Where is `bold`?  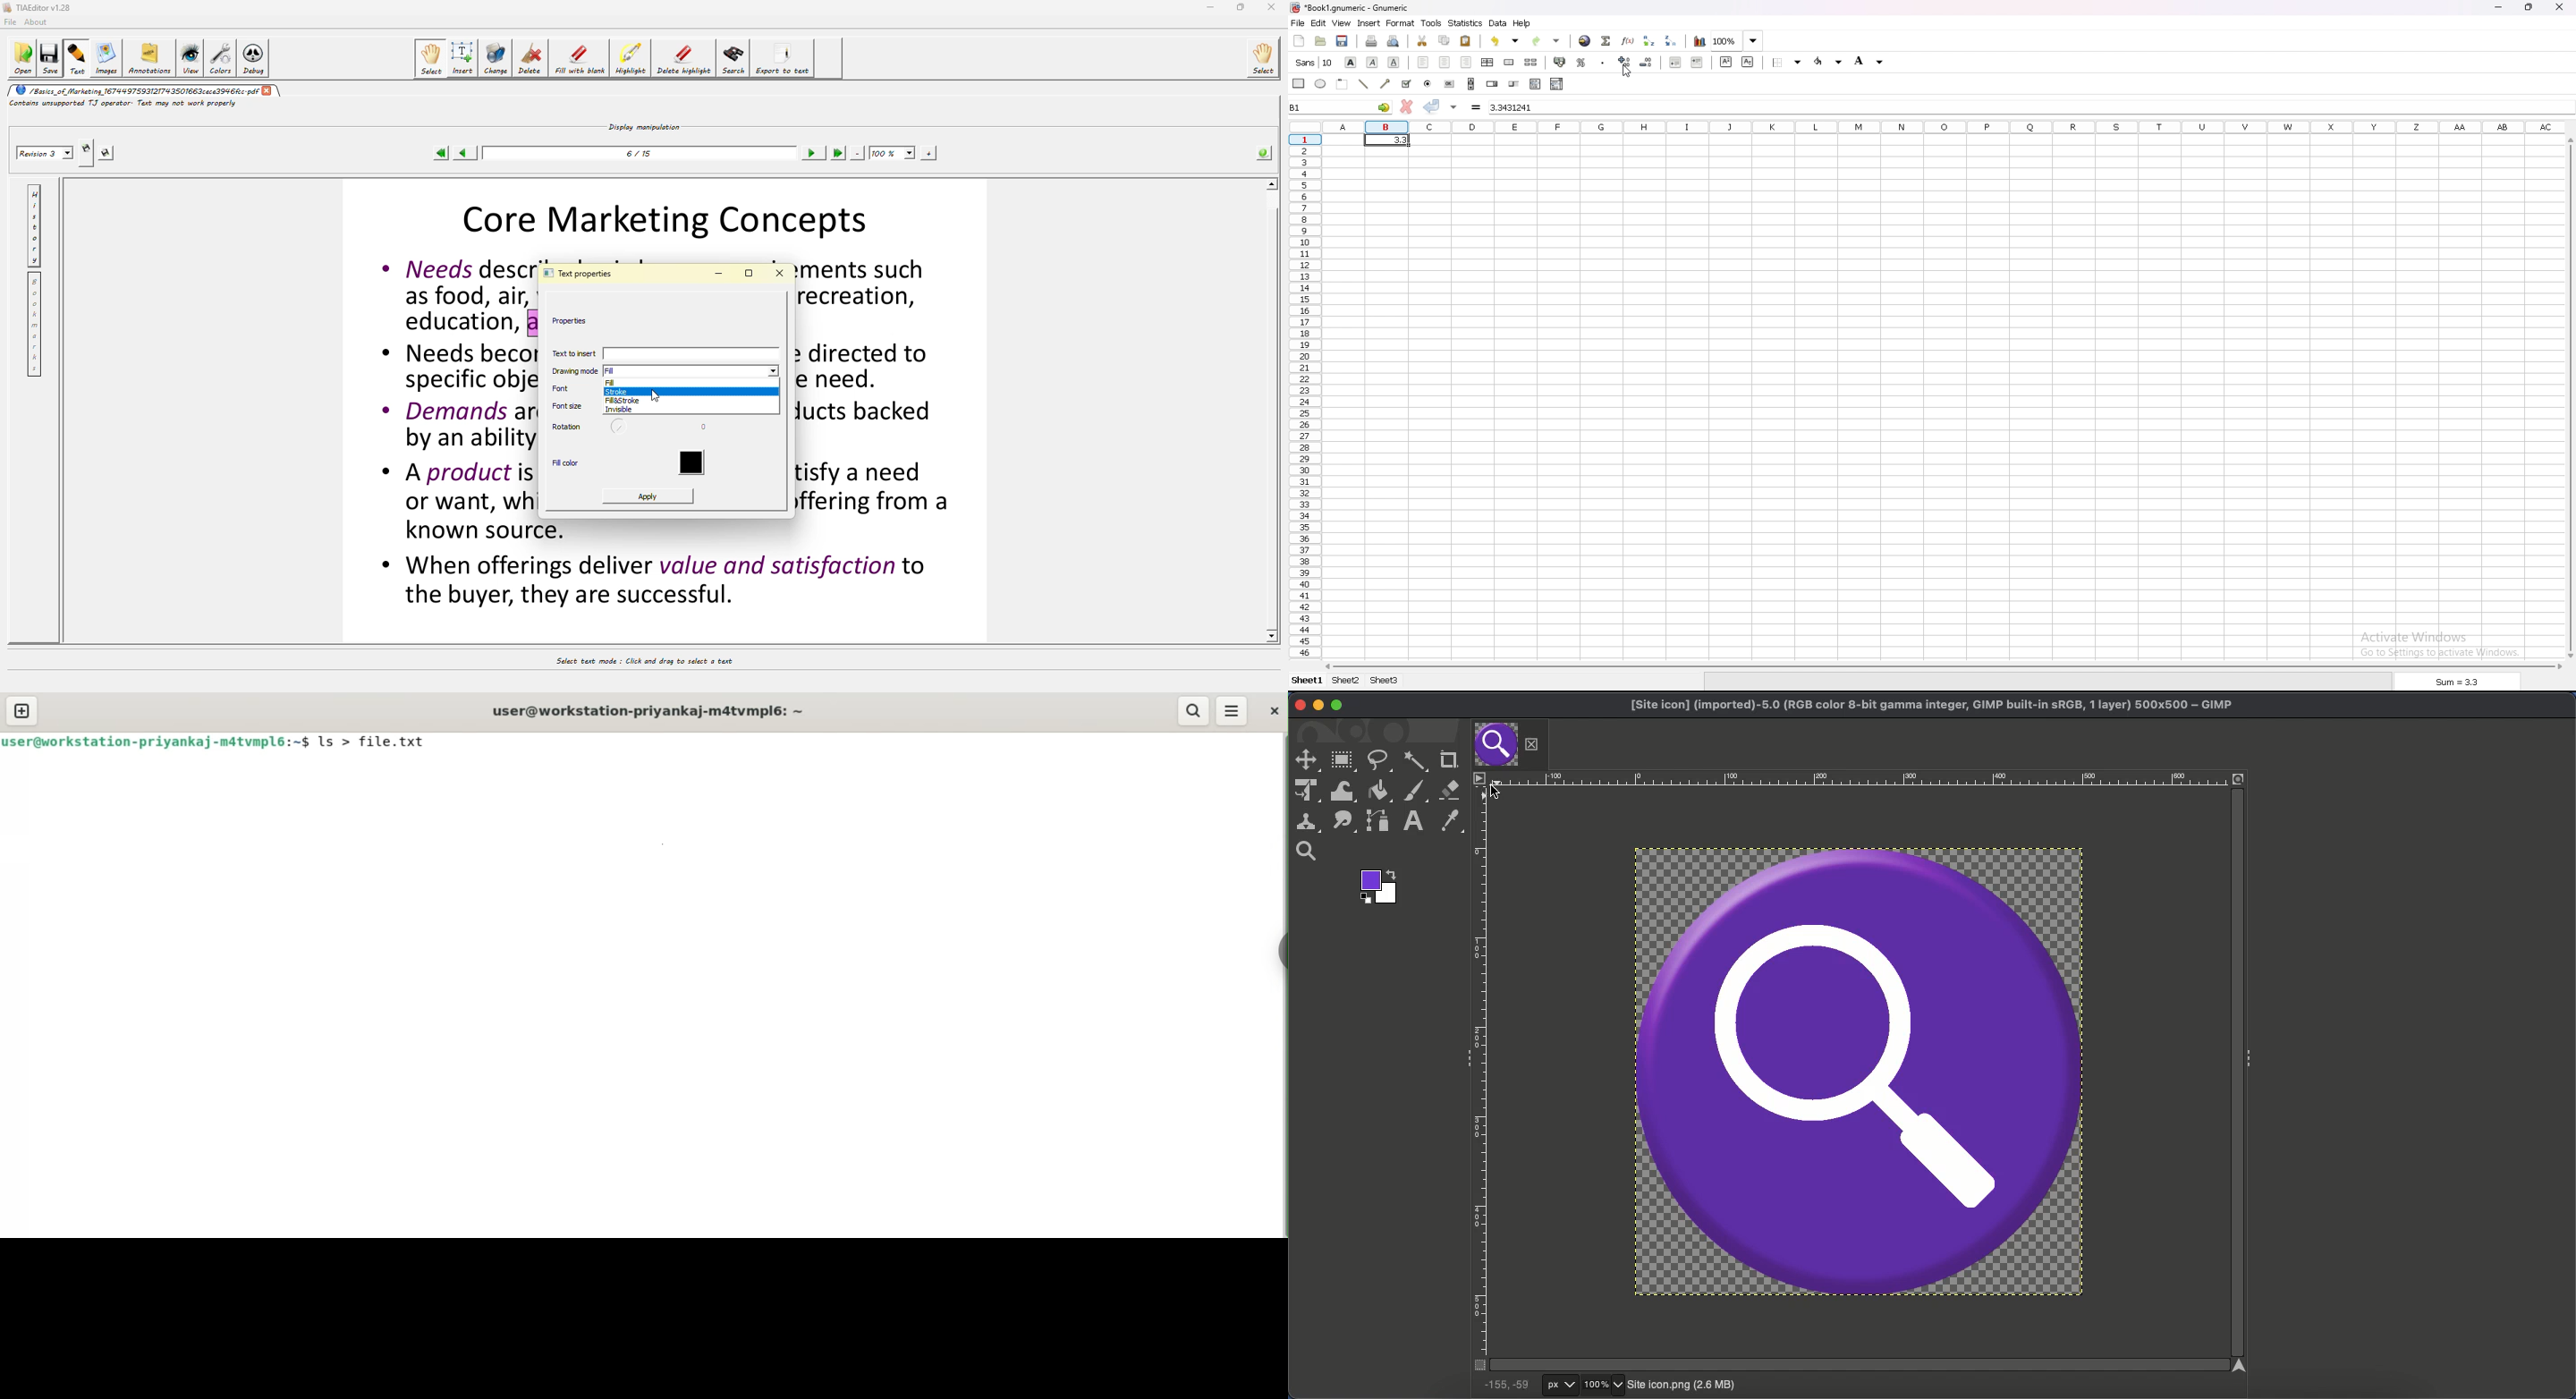
bold is located at coordinates (1352, 62).